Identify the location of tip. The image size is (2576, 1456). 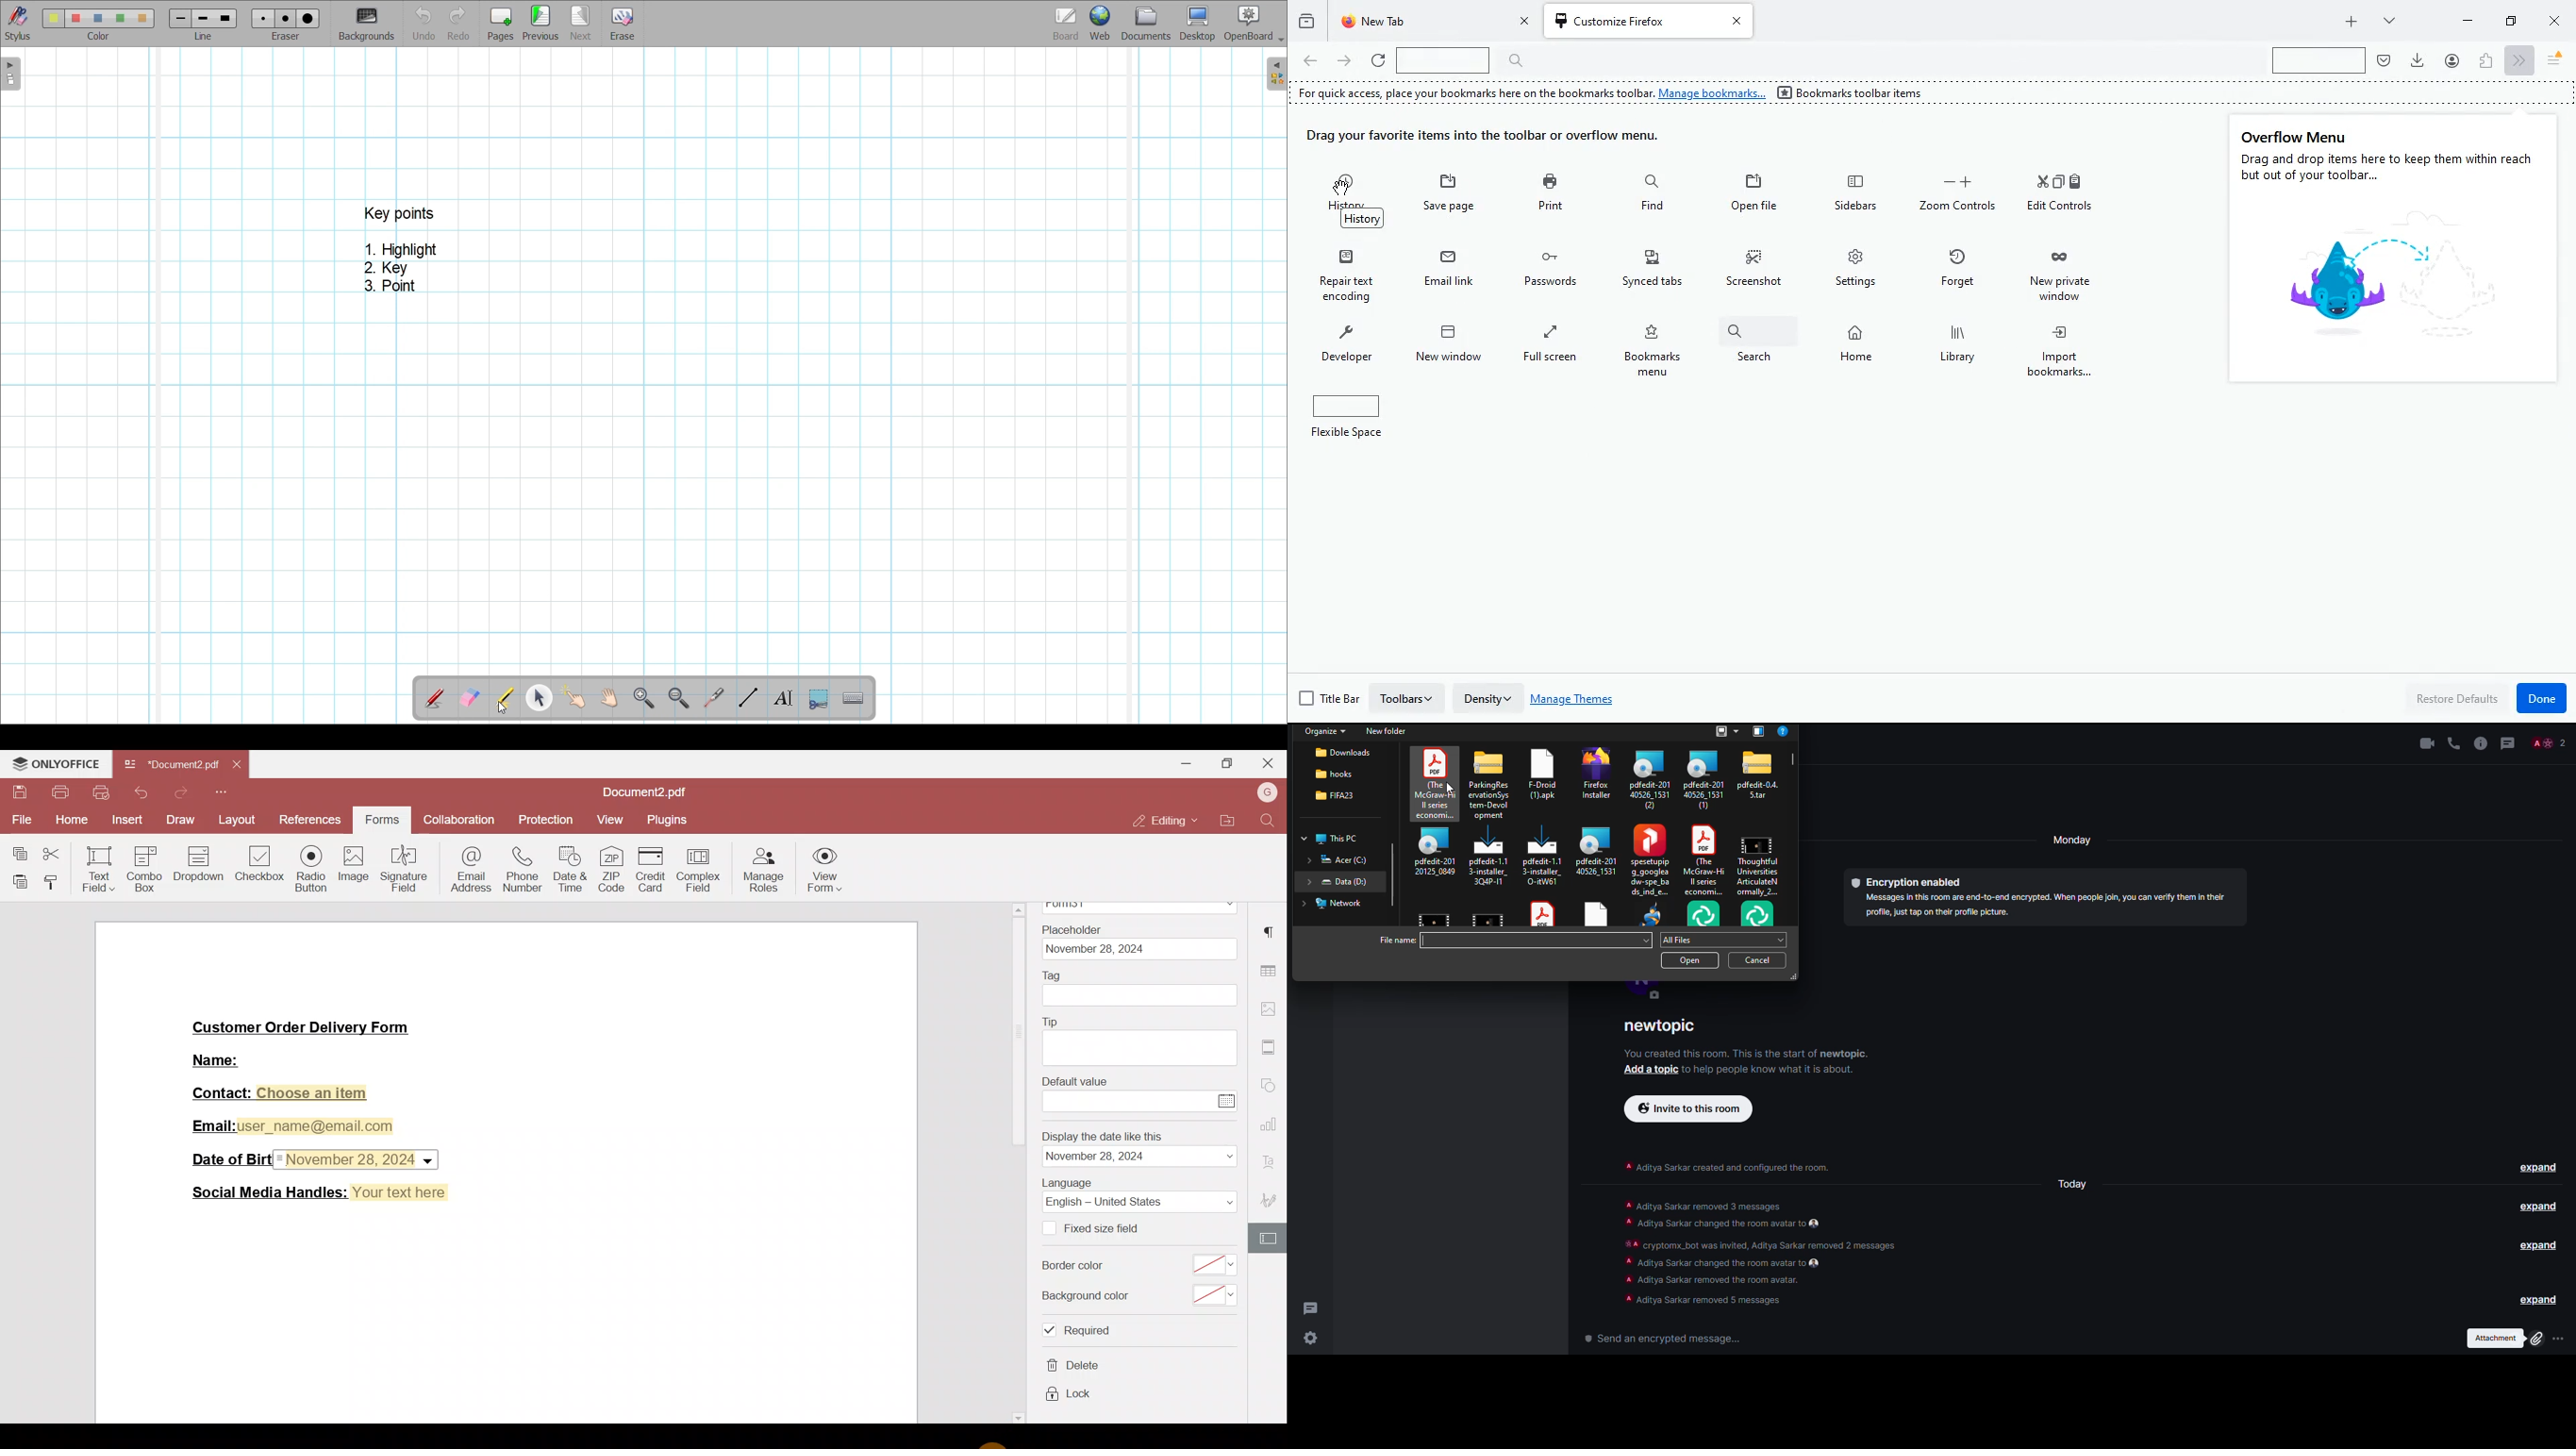
(1141, 1049).